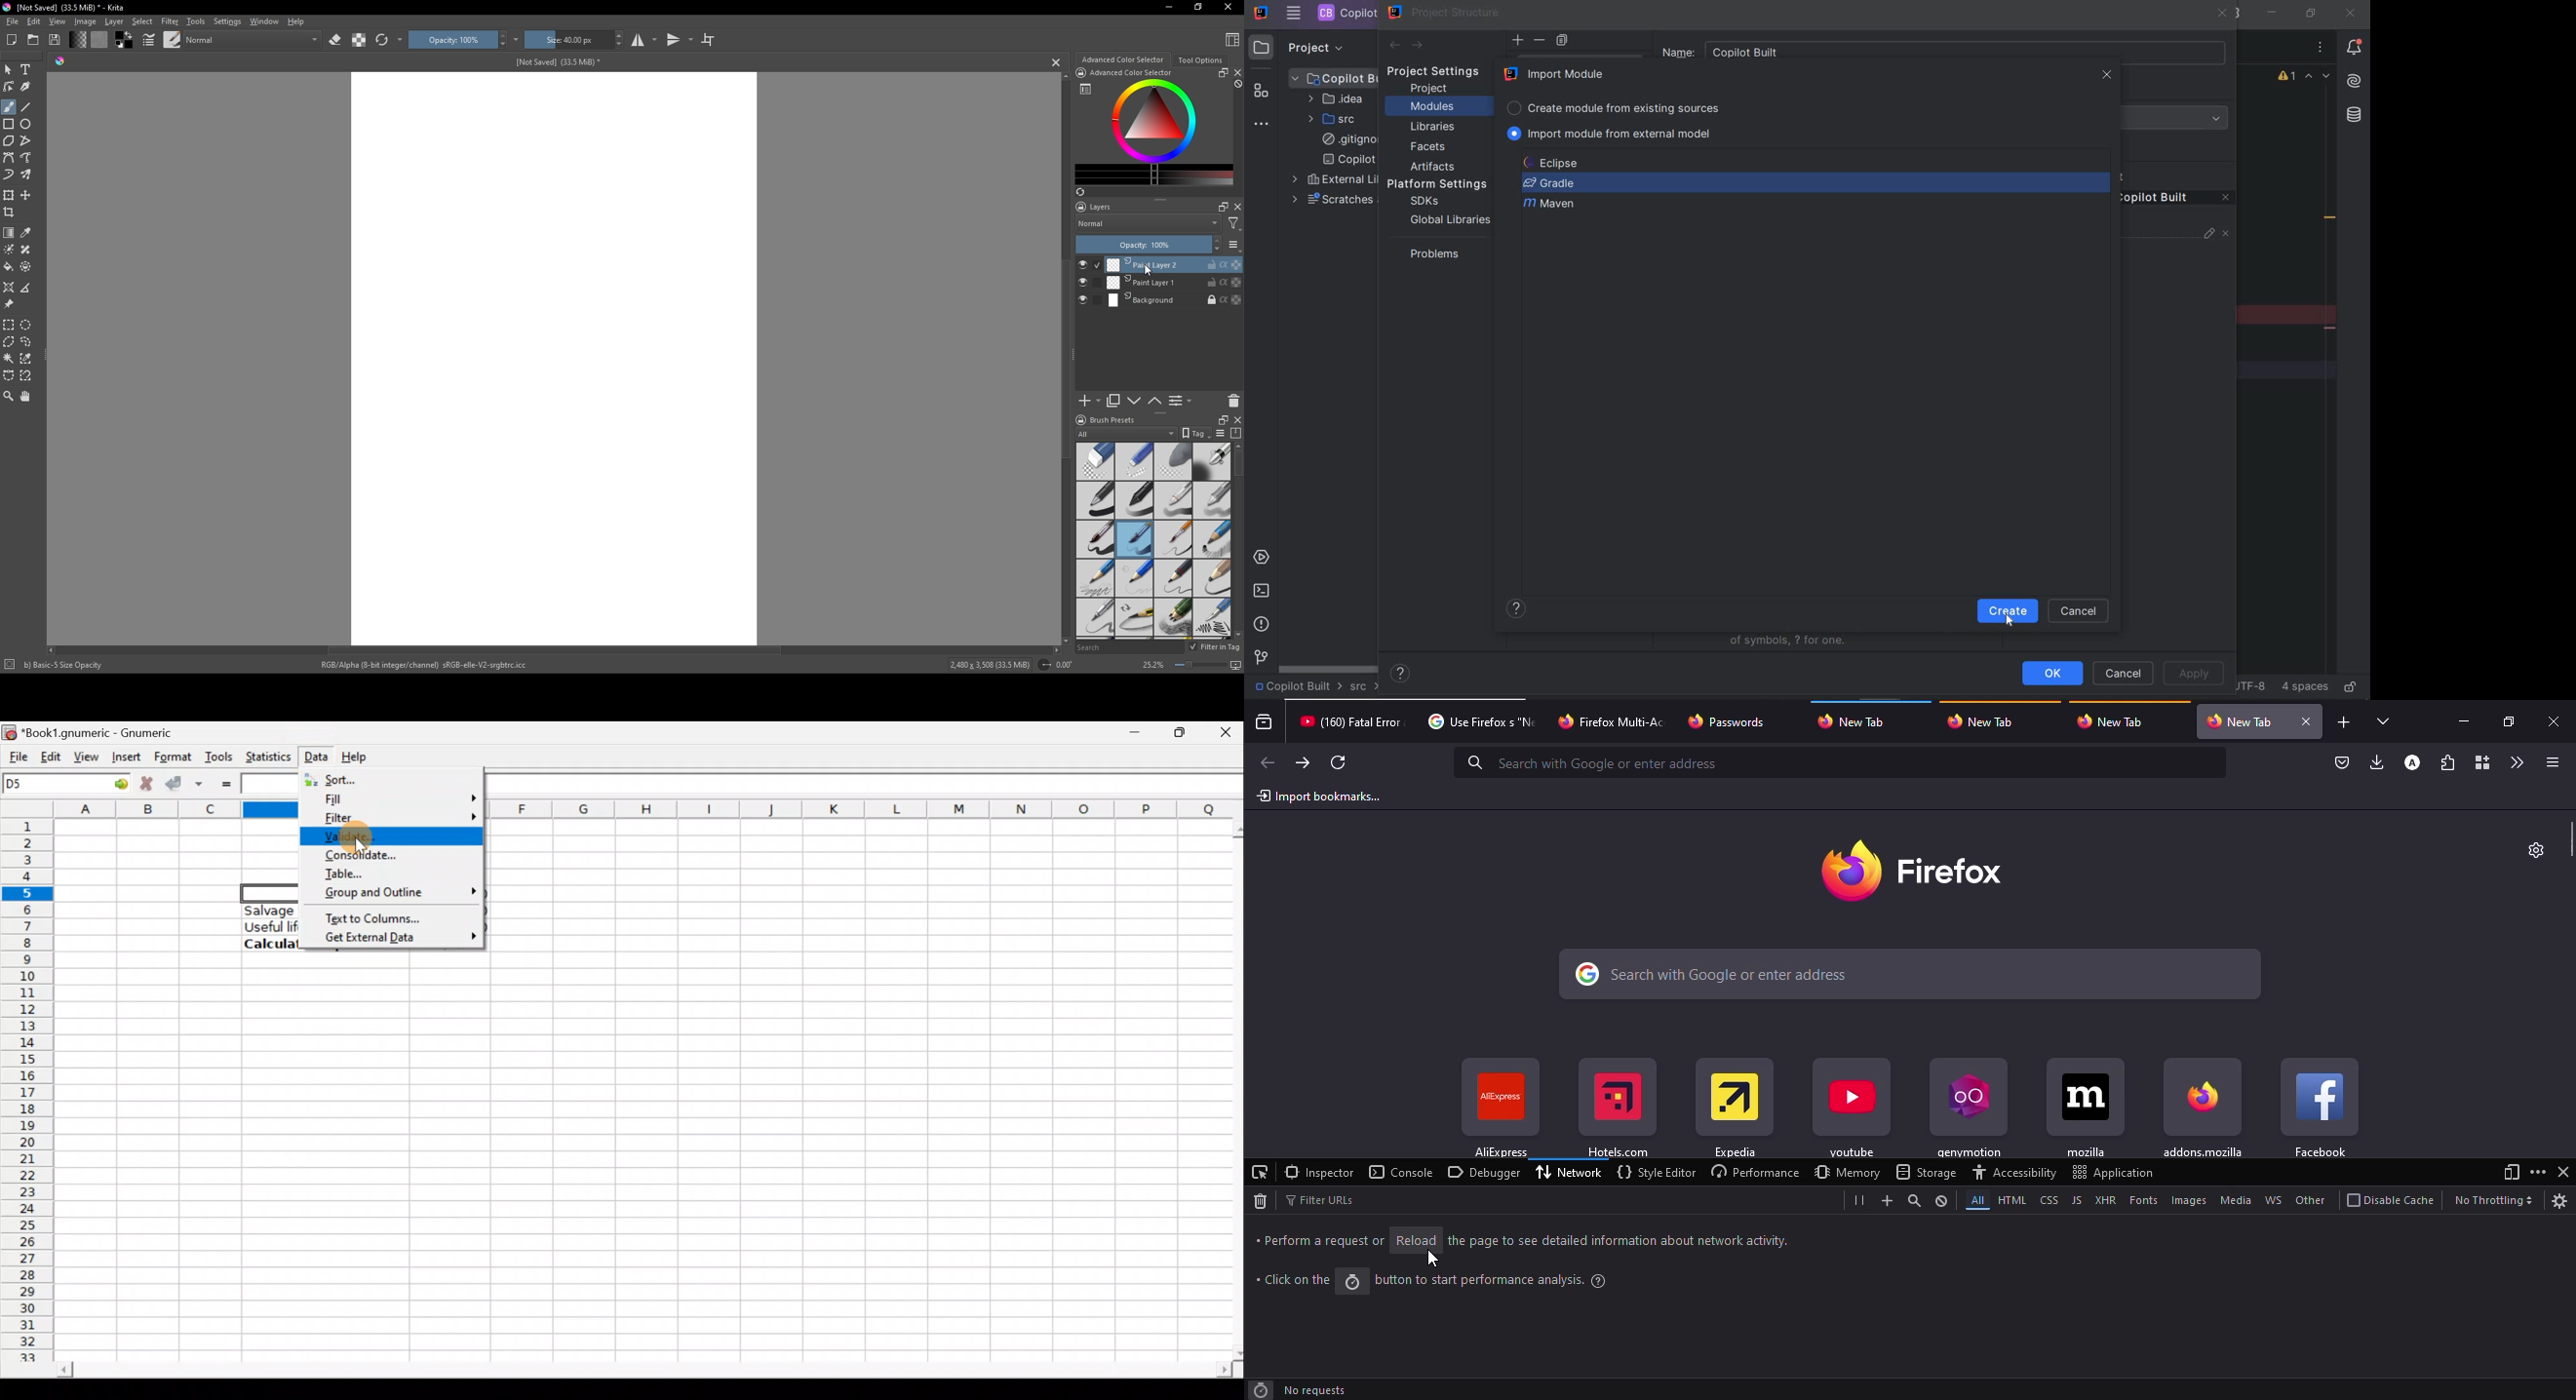  What do you see at coordinates (2142, 1200) in the screenshot?
I see `fonts` at bounding box center [2142, 1200].